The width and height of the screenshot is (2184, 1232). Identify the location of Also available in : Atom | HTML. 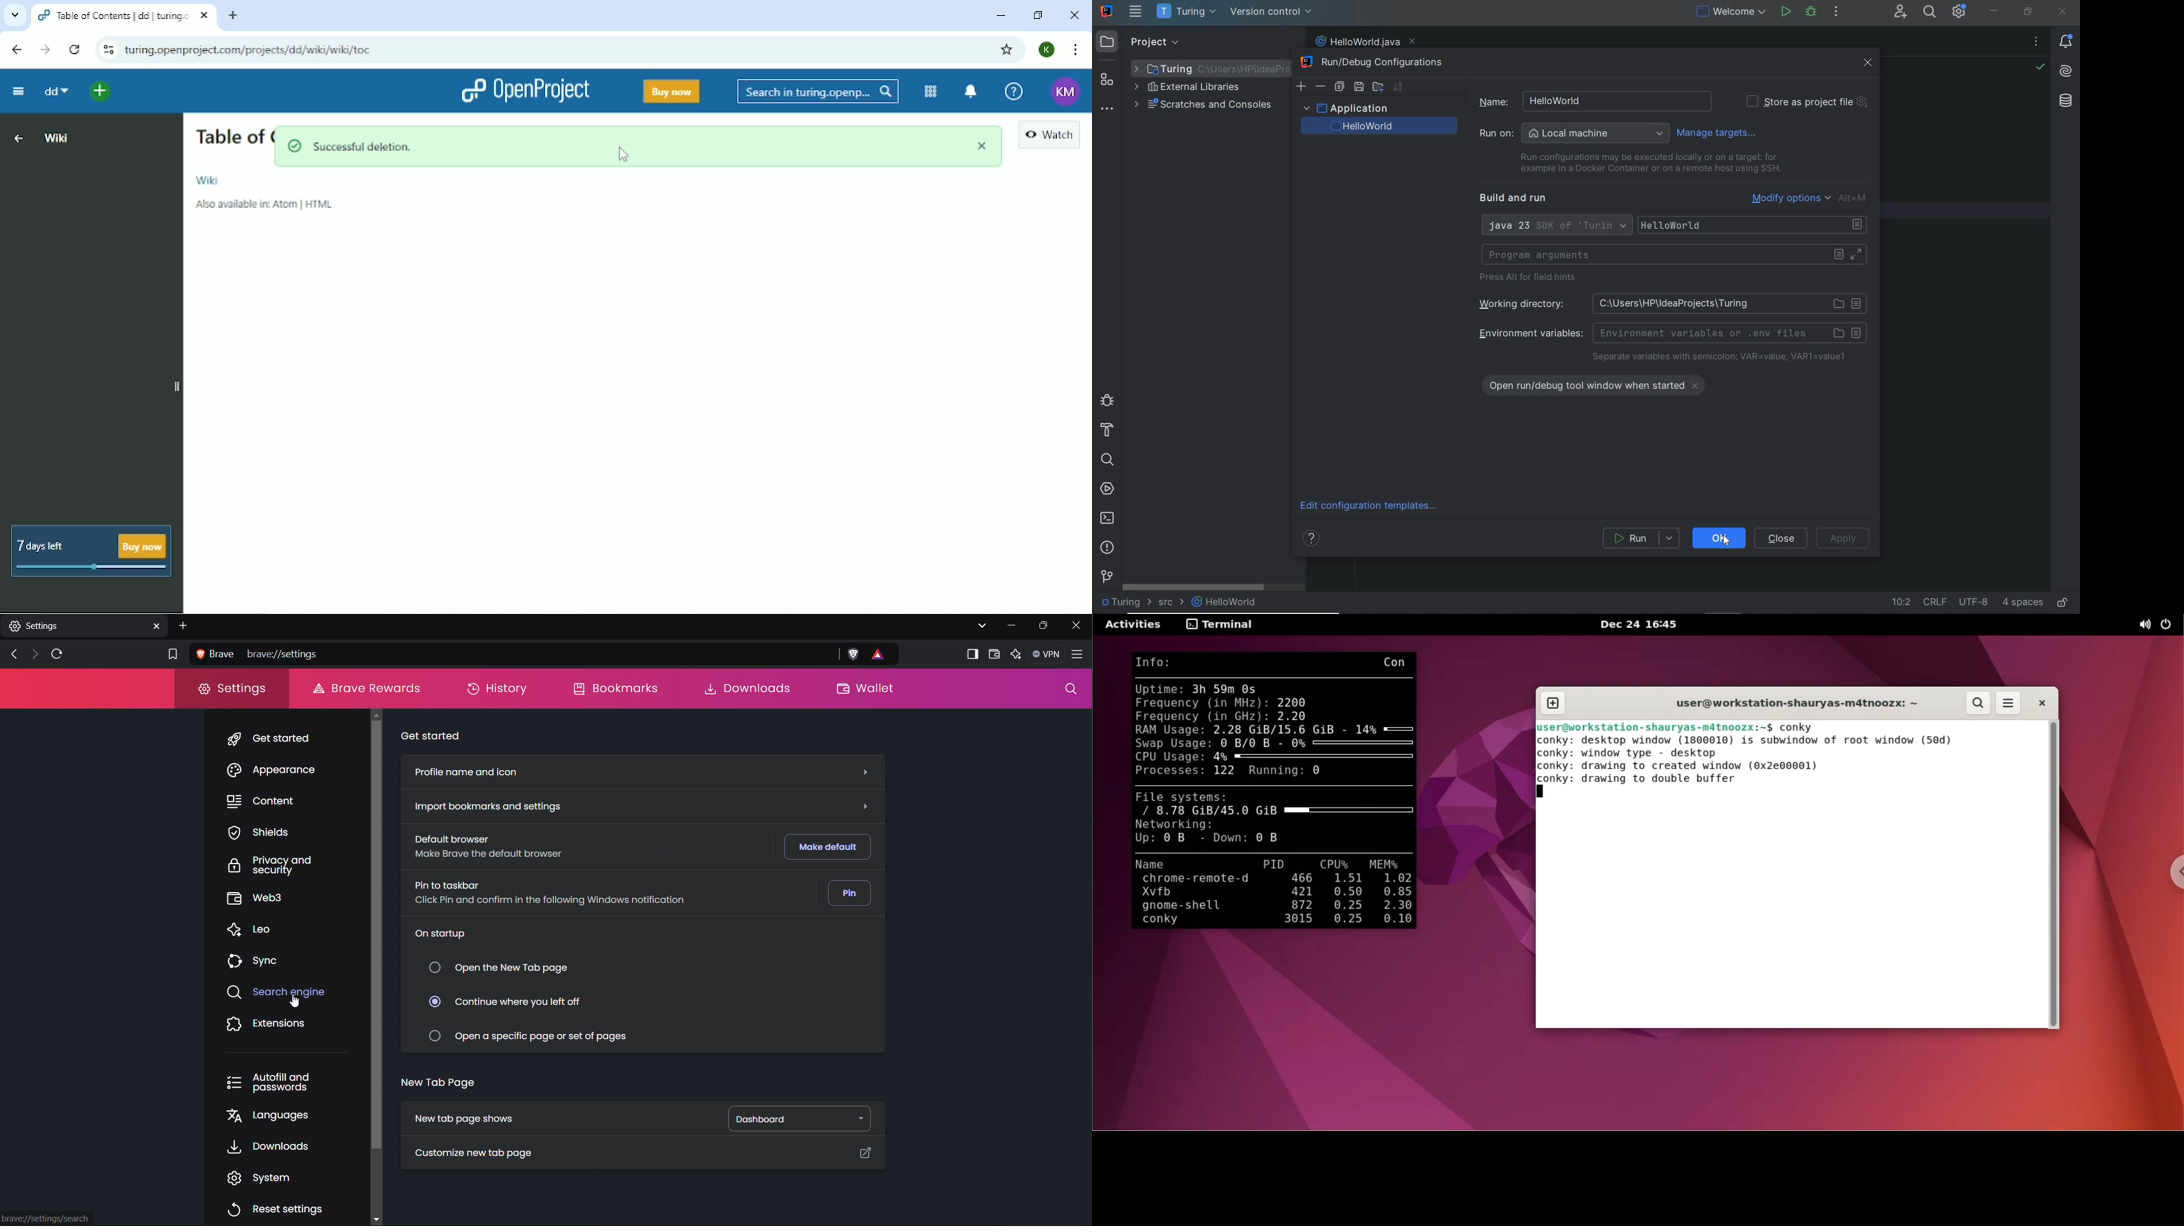
(267, 205).